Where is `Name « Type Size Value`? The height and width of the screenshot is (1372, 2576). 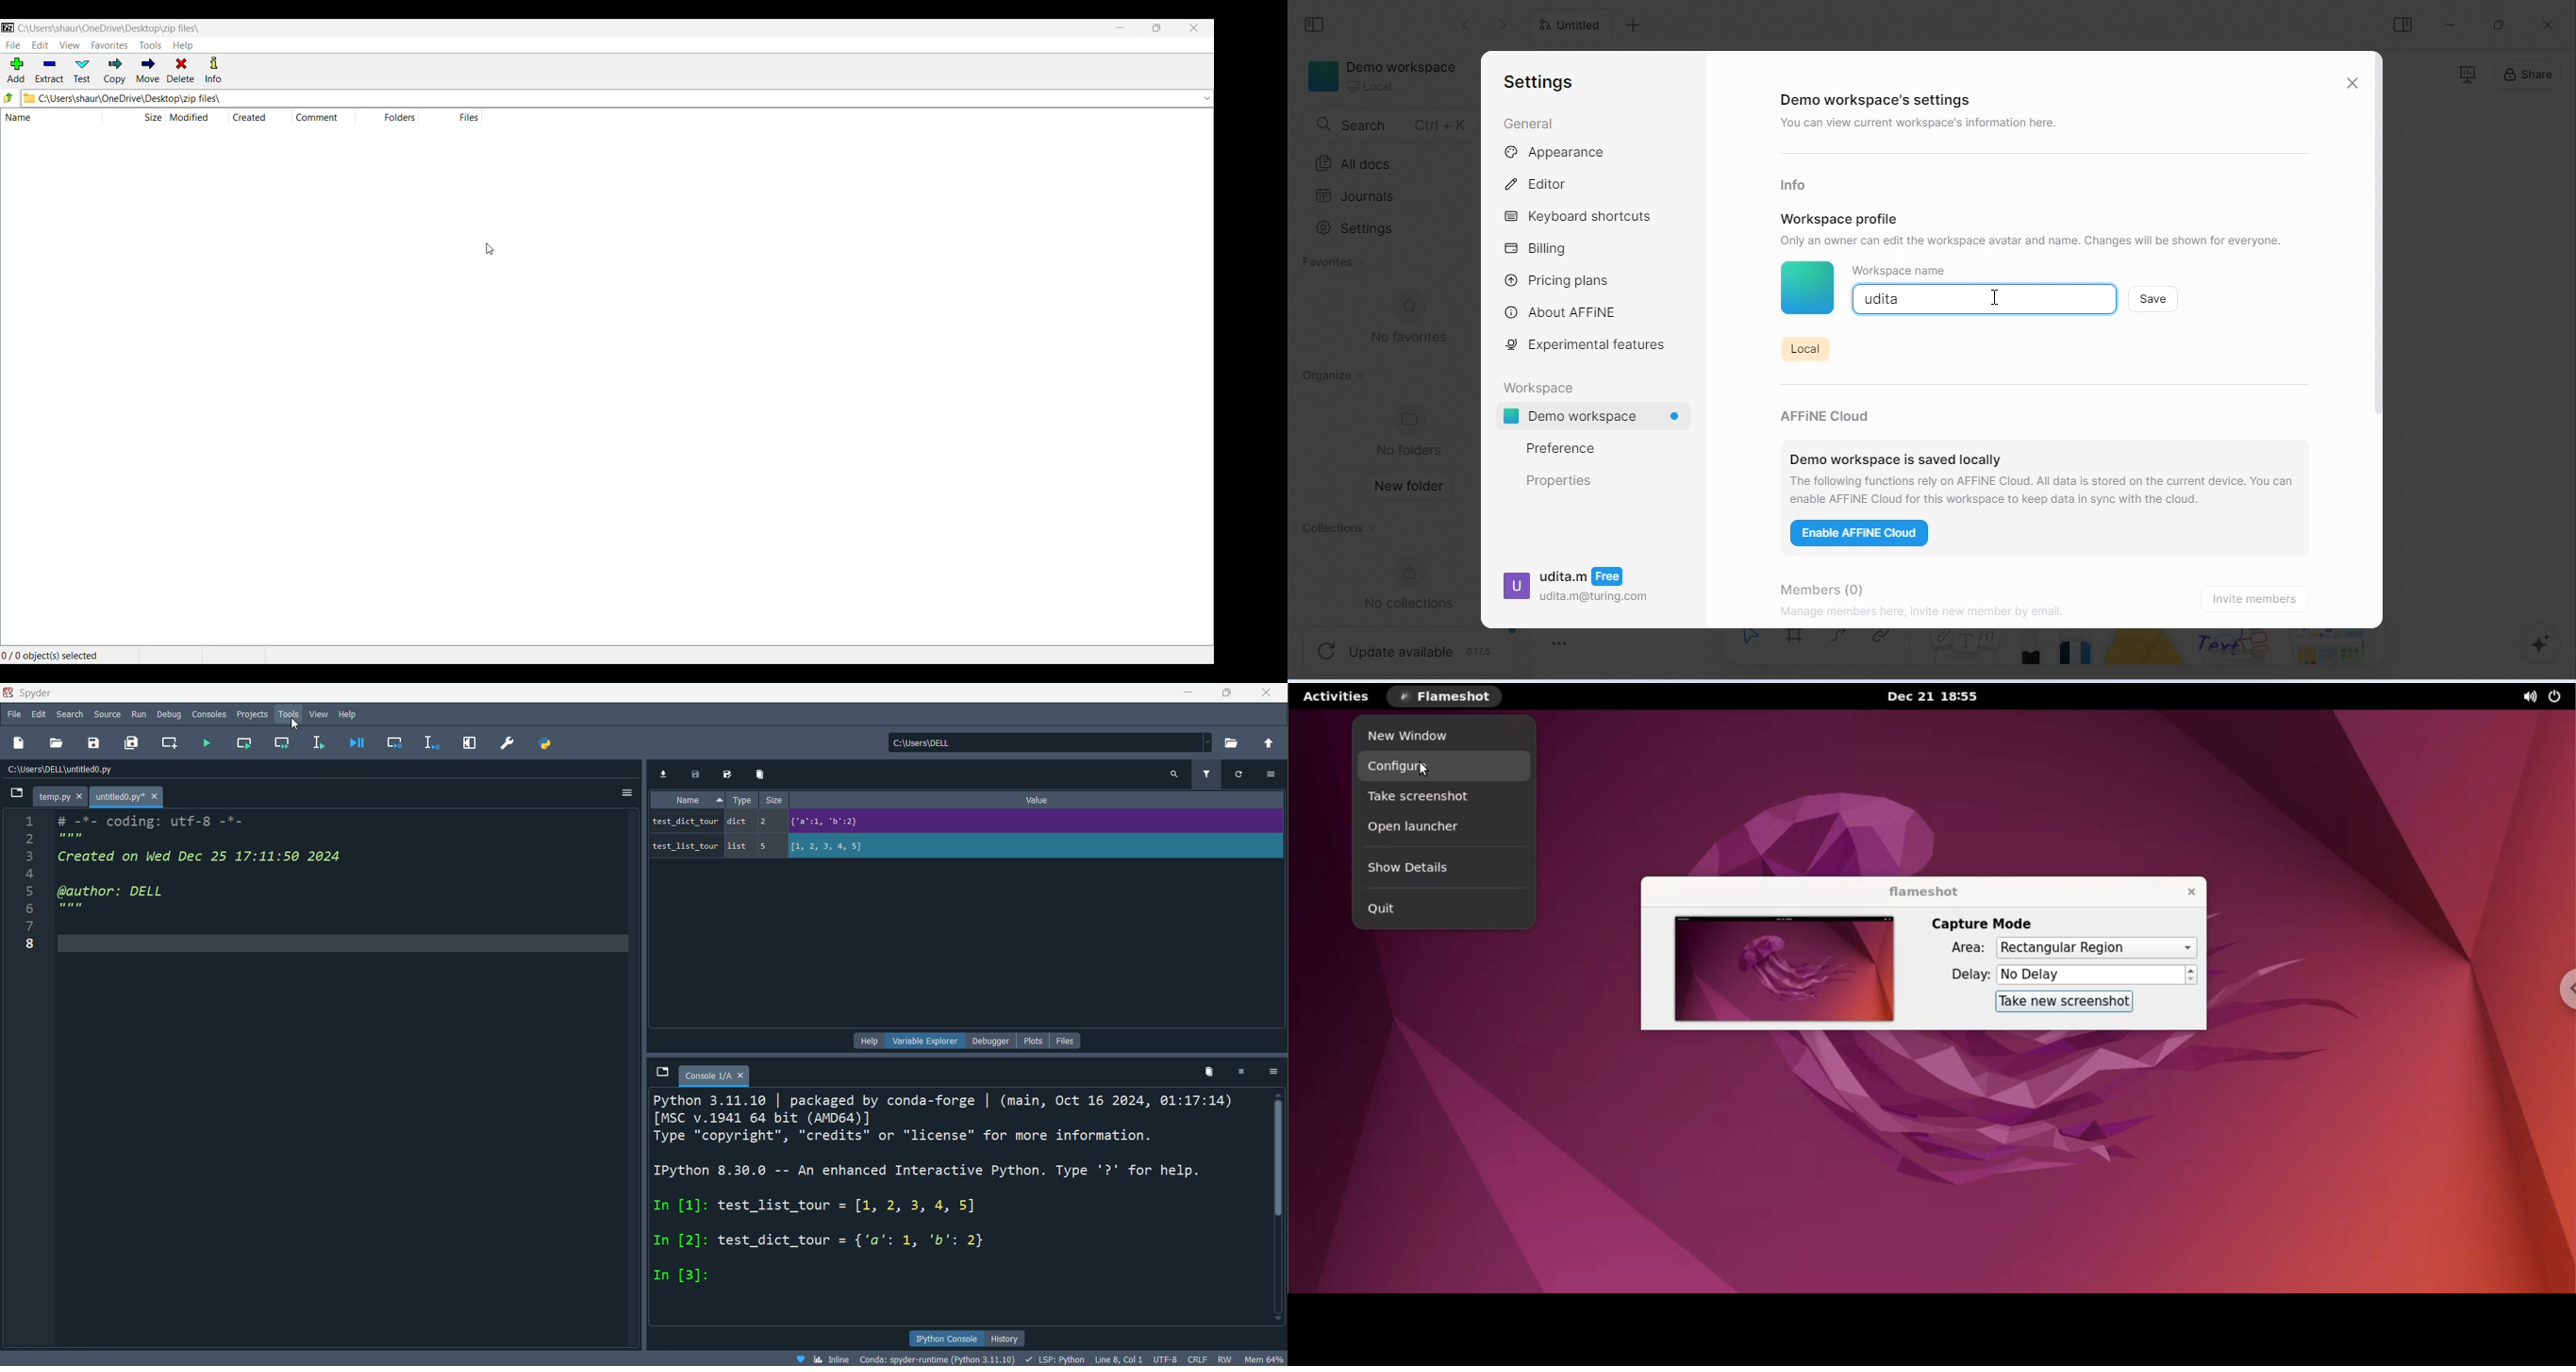 Name « Type Size Value is located at coordinates (874, 802).